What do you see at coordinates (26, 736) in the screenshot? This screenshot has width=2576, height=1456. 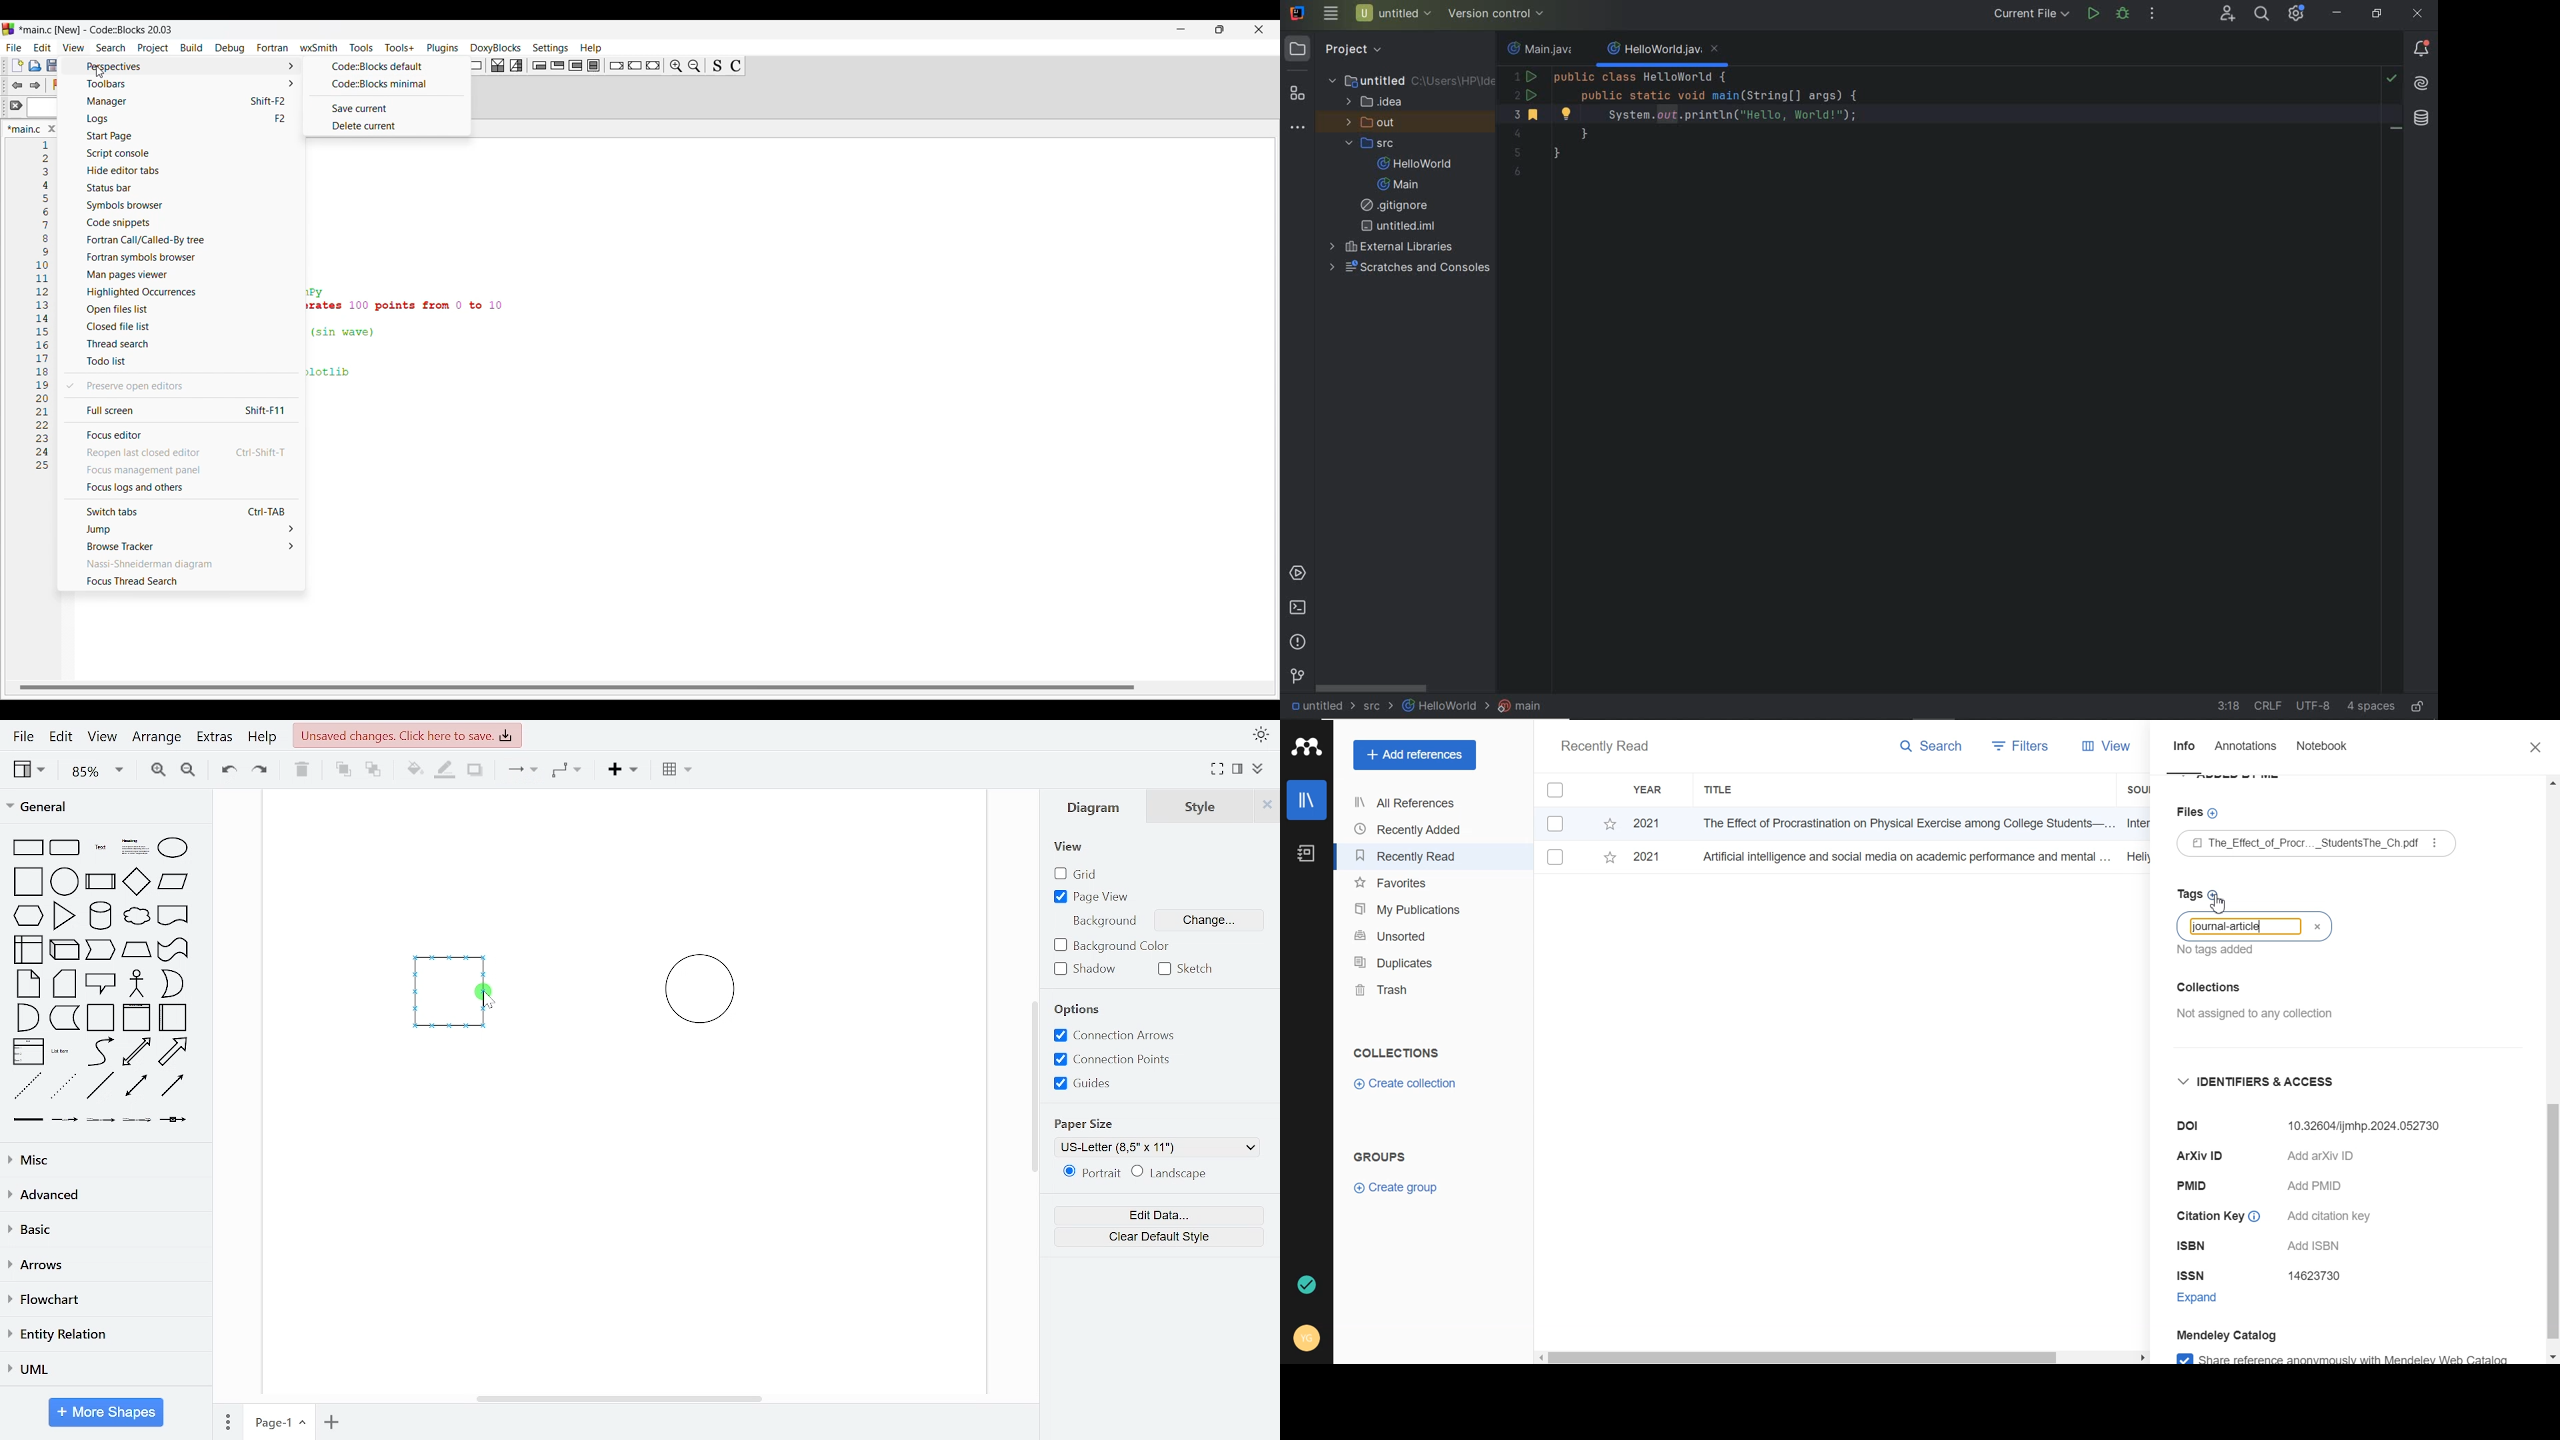 I see `file` at bounding box center [26, 736].